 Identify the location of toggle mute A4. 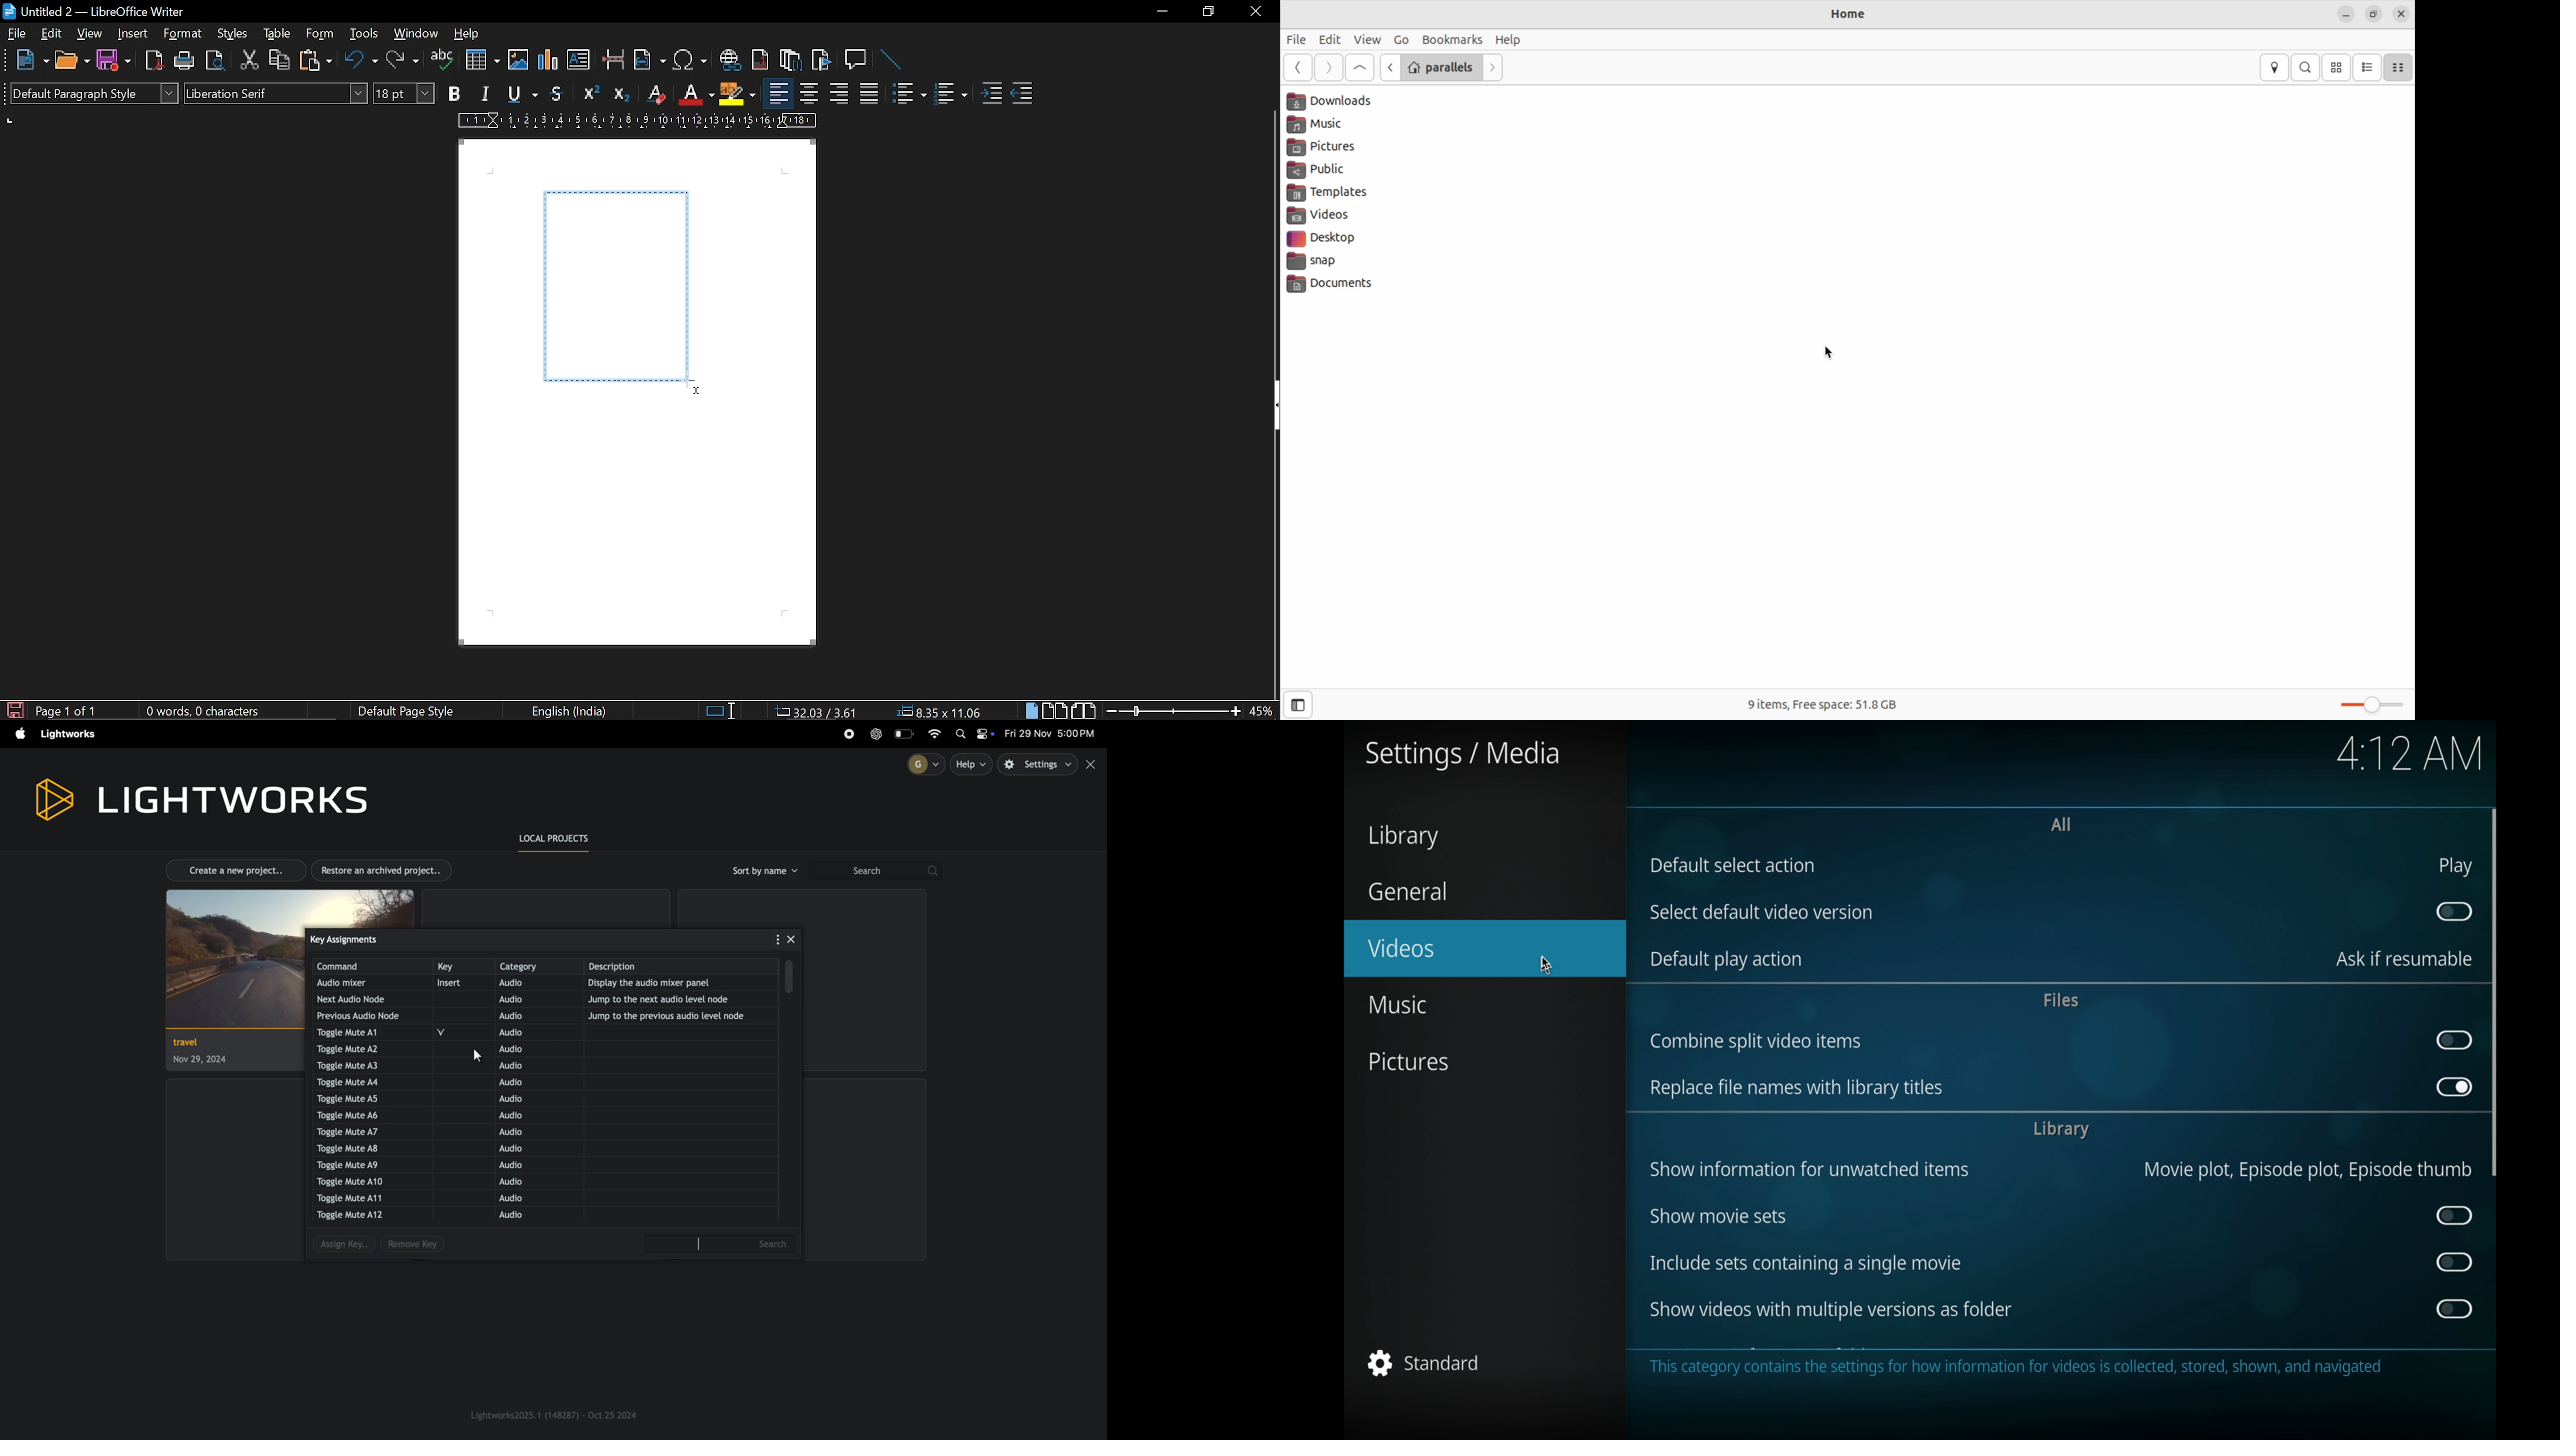
(370, 1081).